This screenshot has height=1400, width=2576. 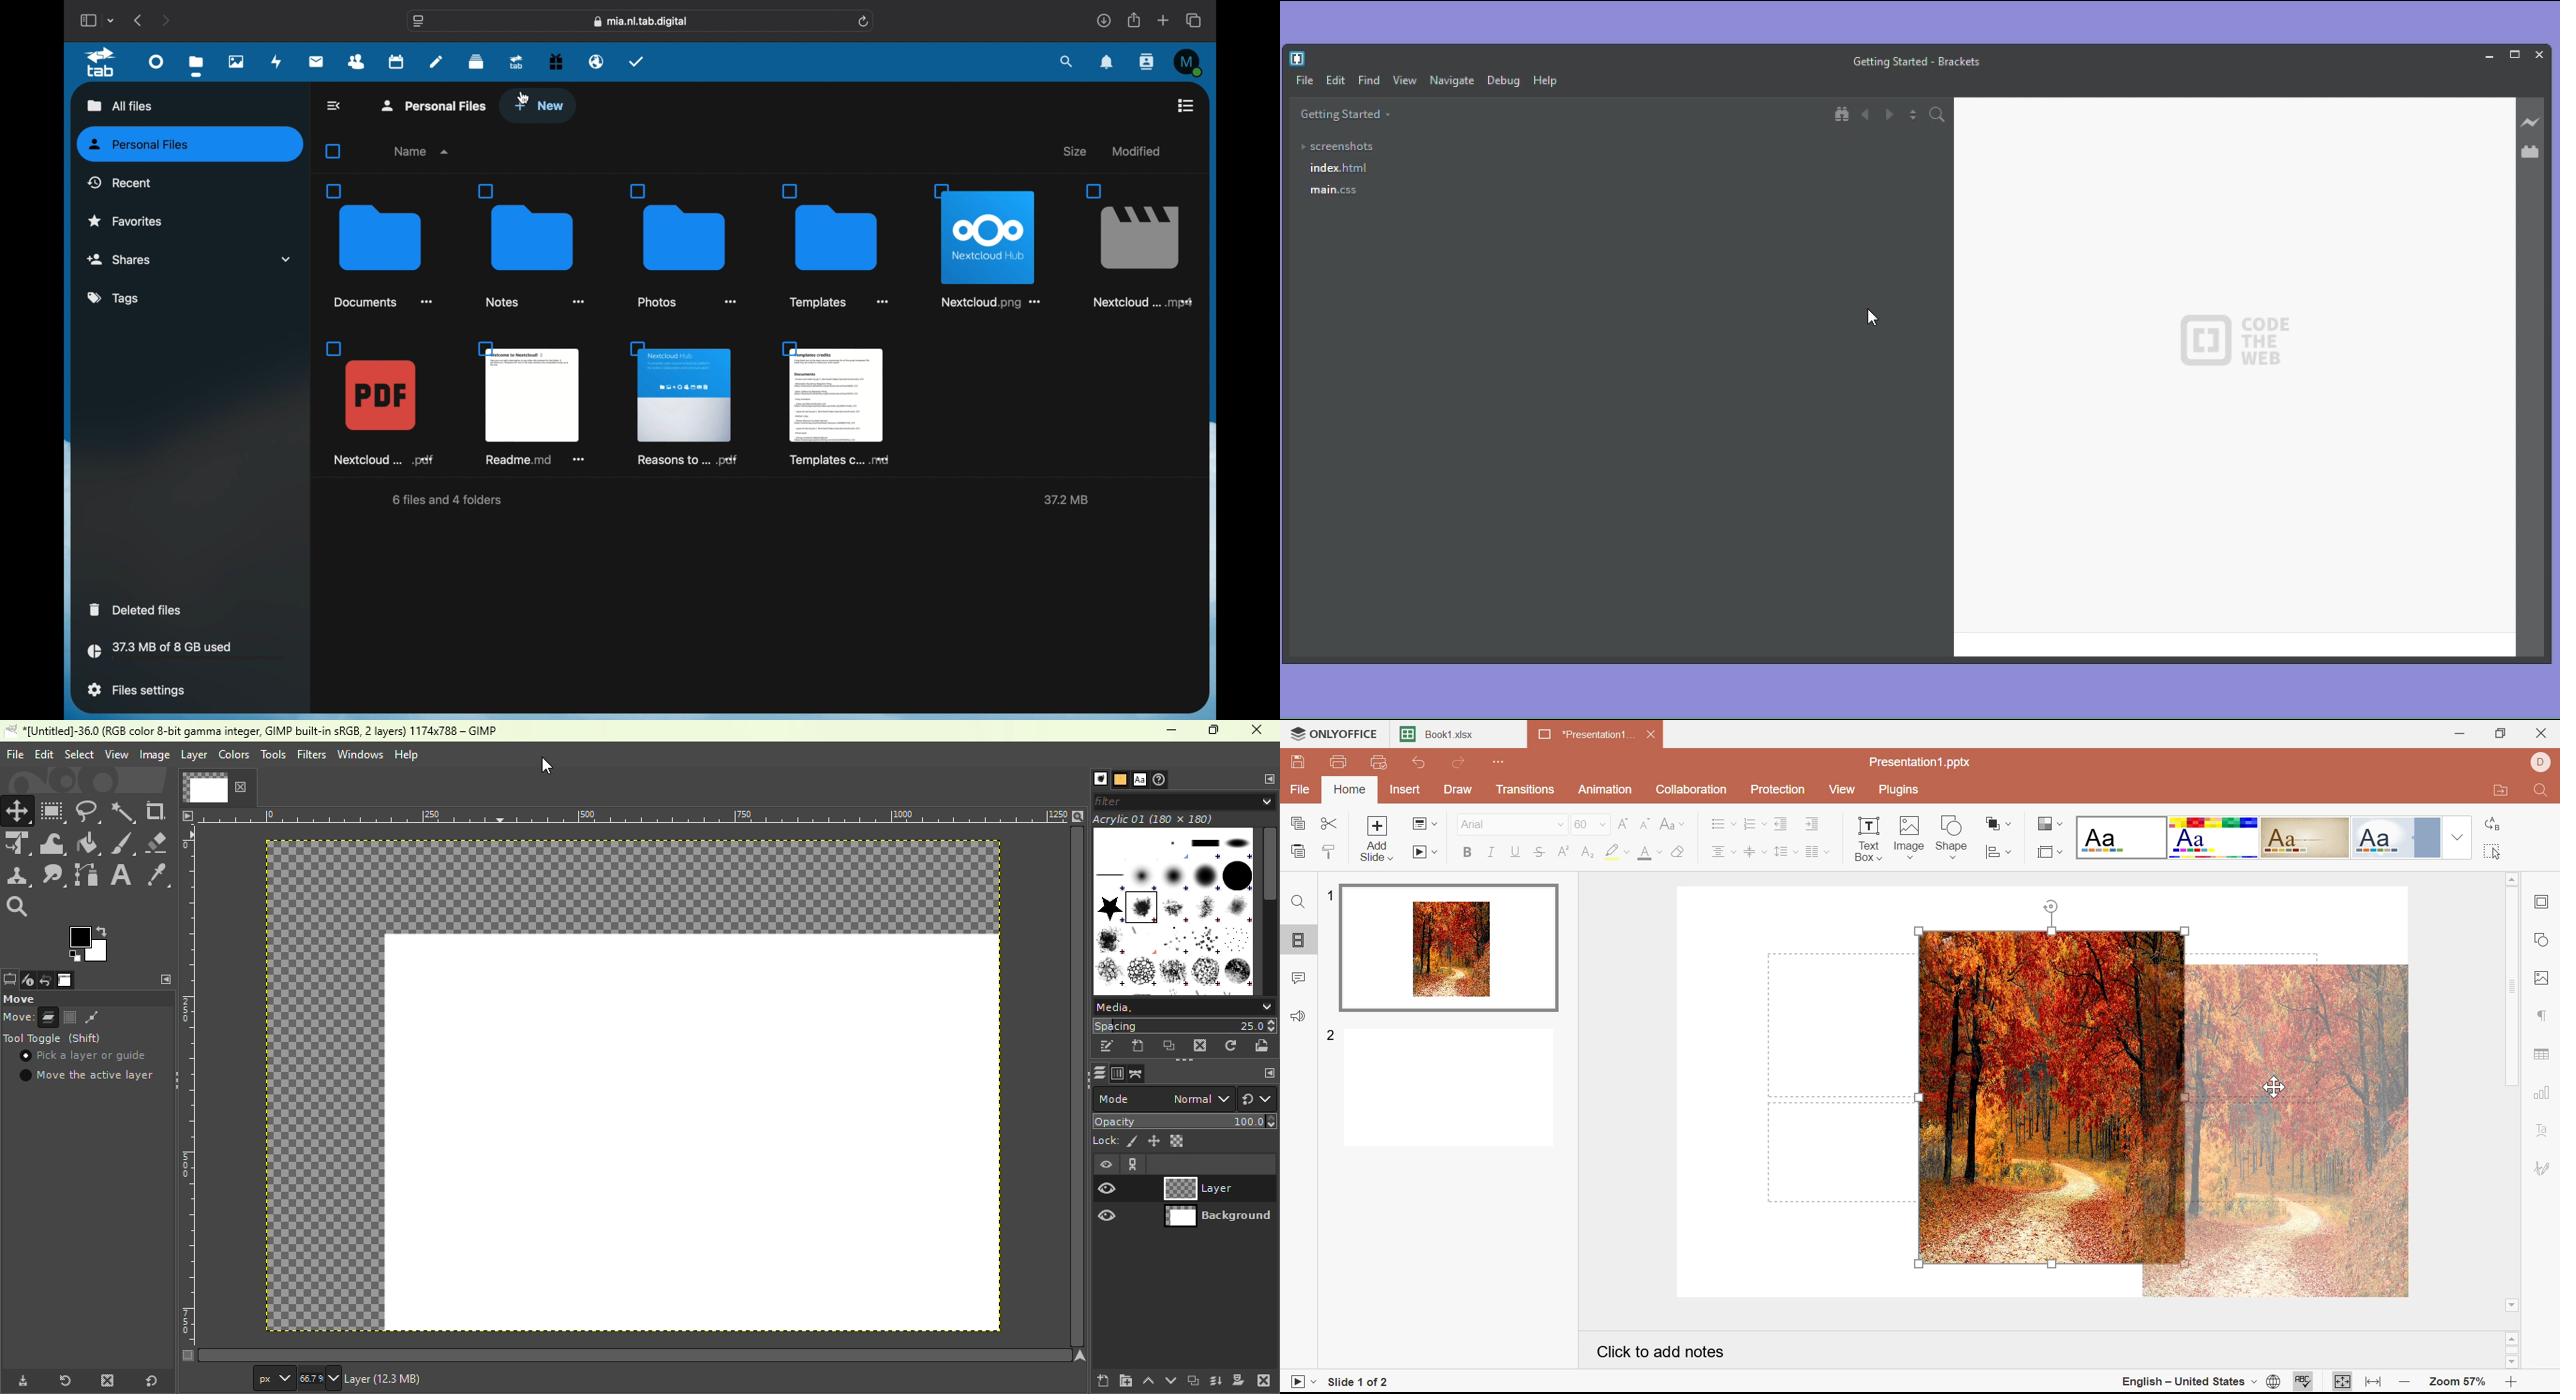 What do you see at coordinates (436, 105) in the screenshot?
I see `personal files` at bounding box center [436, 105].